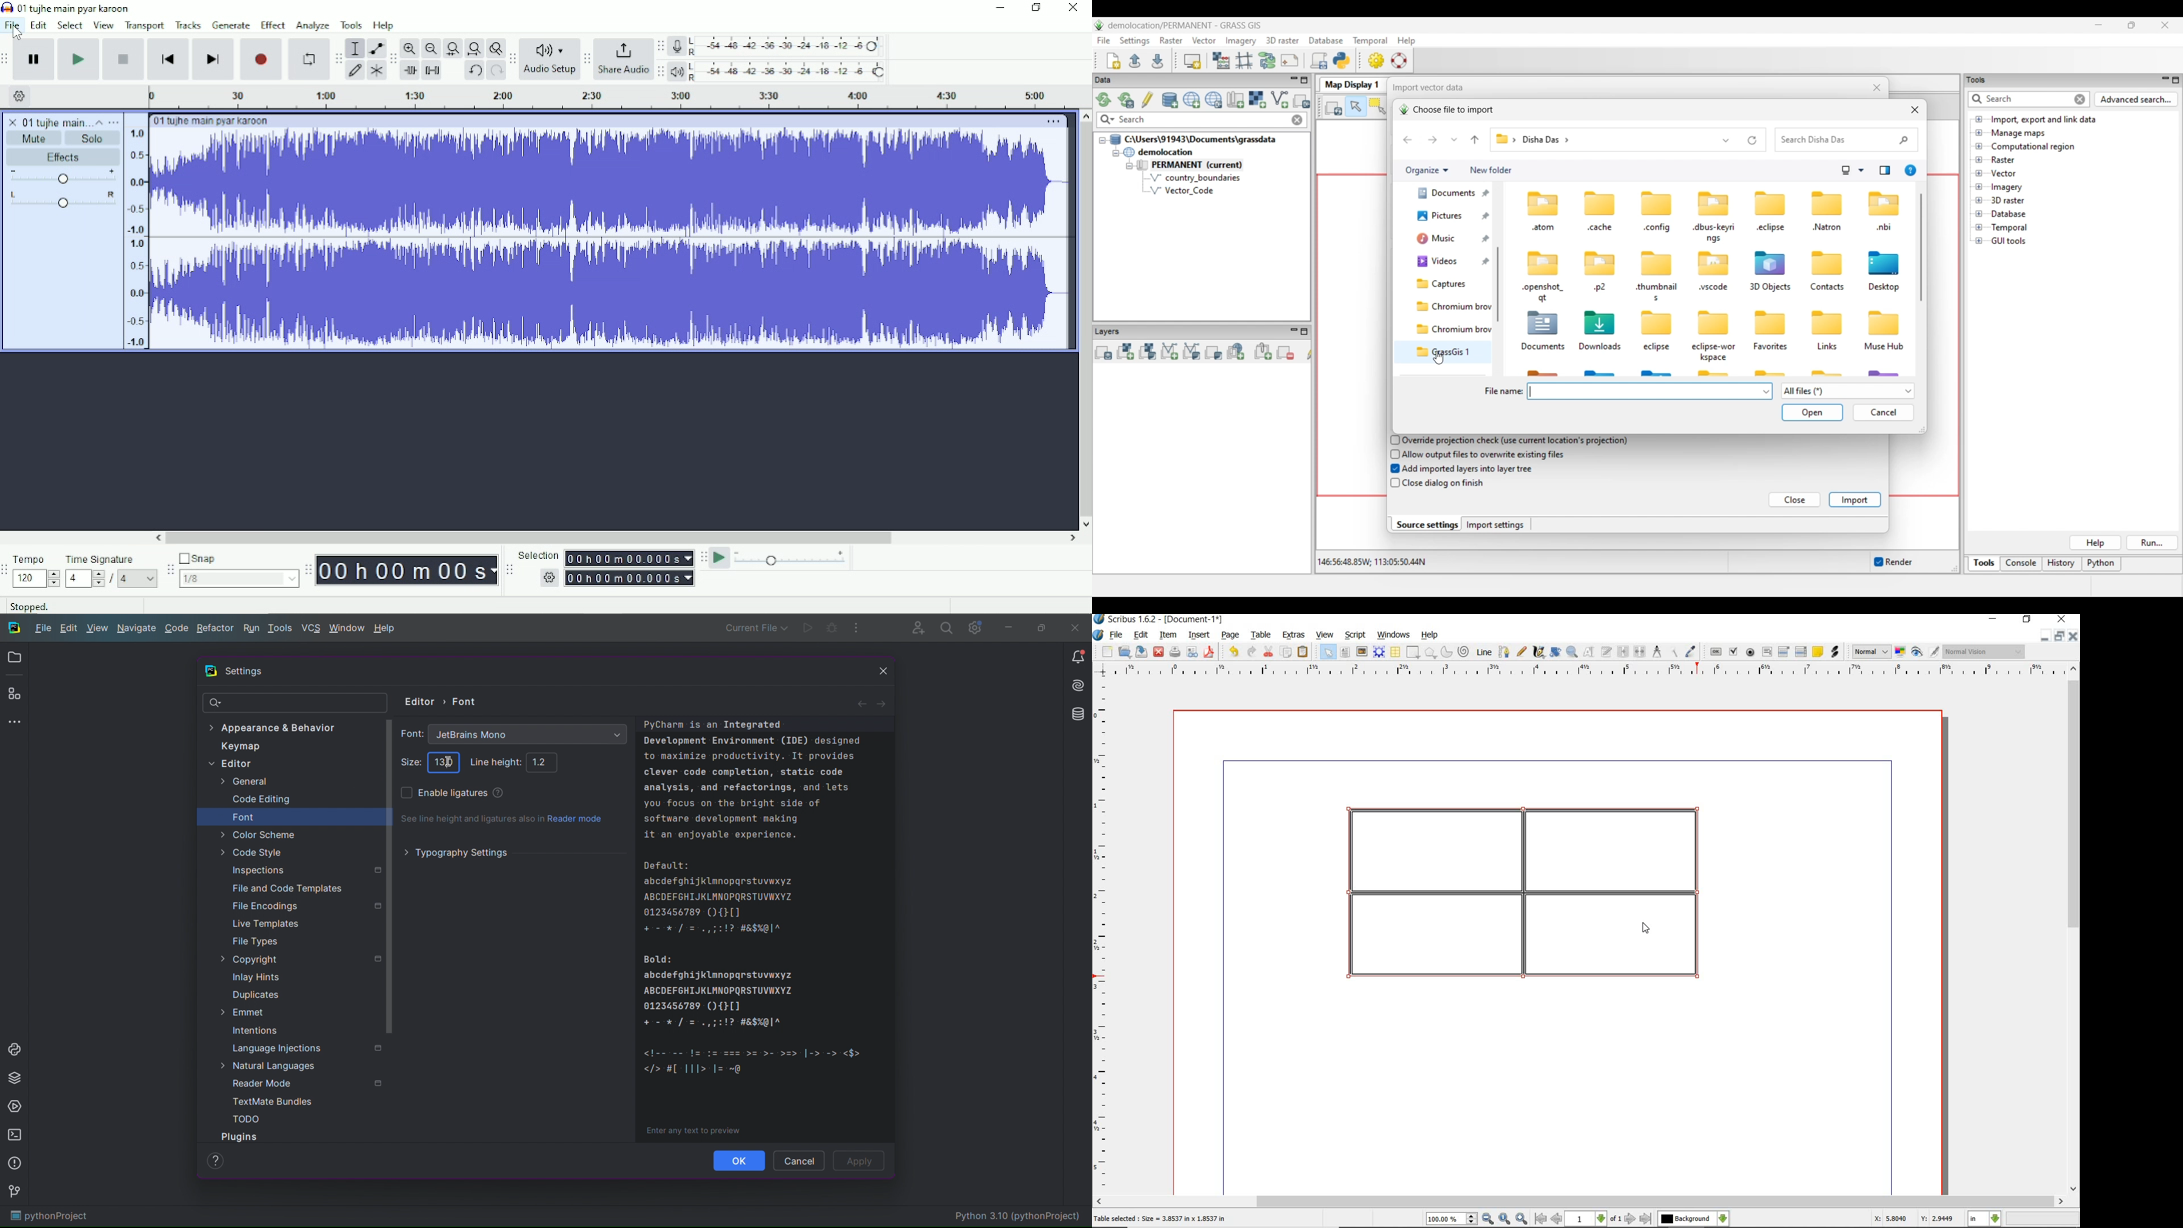 The height and width of the screenshot is (1232, 2184). Describe the element at coordinates (346, 629) in the screenshot. I see `Window` at that location.